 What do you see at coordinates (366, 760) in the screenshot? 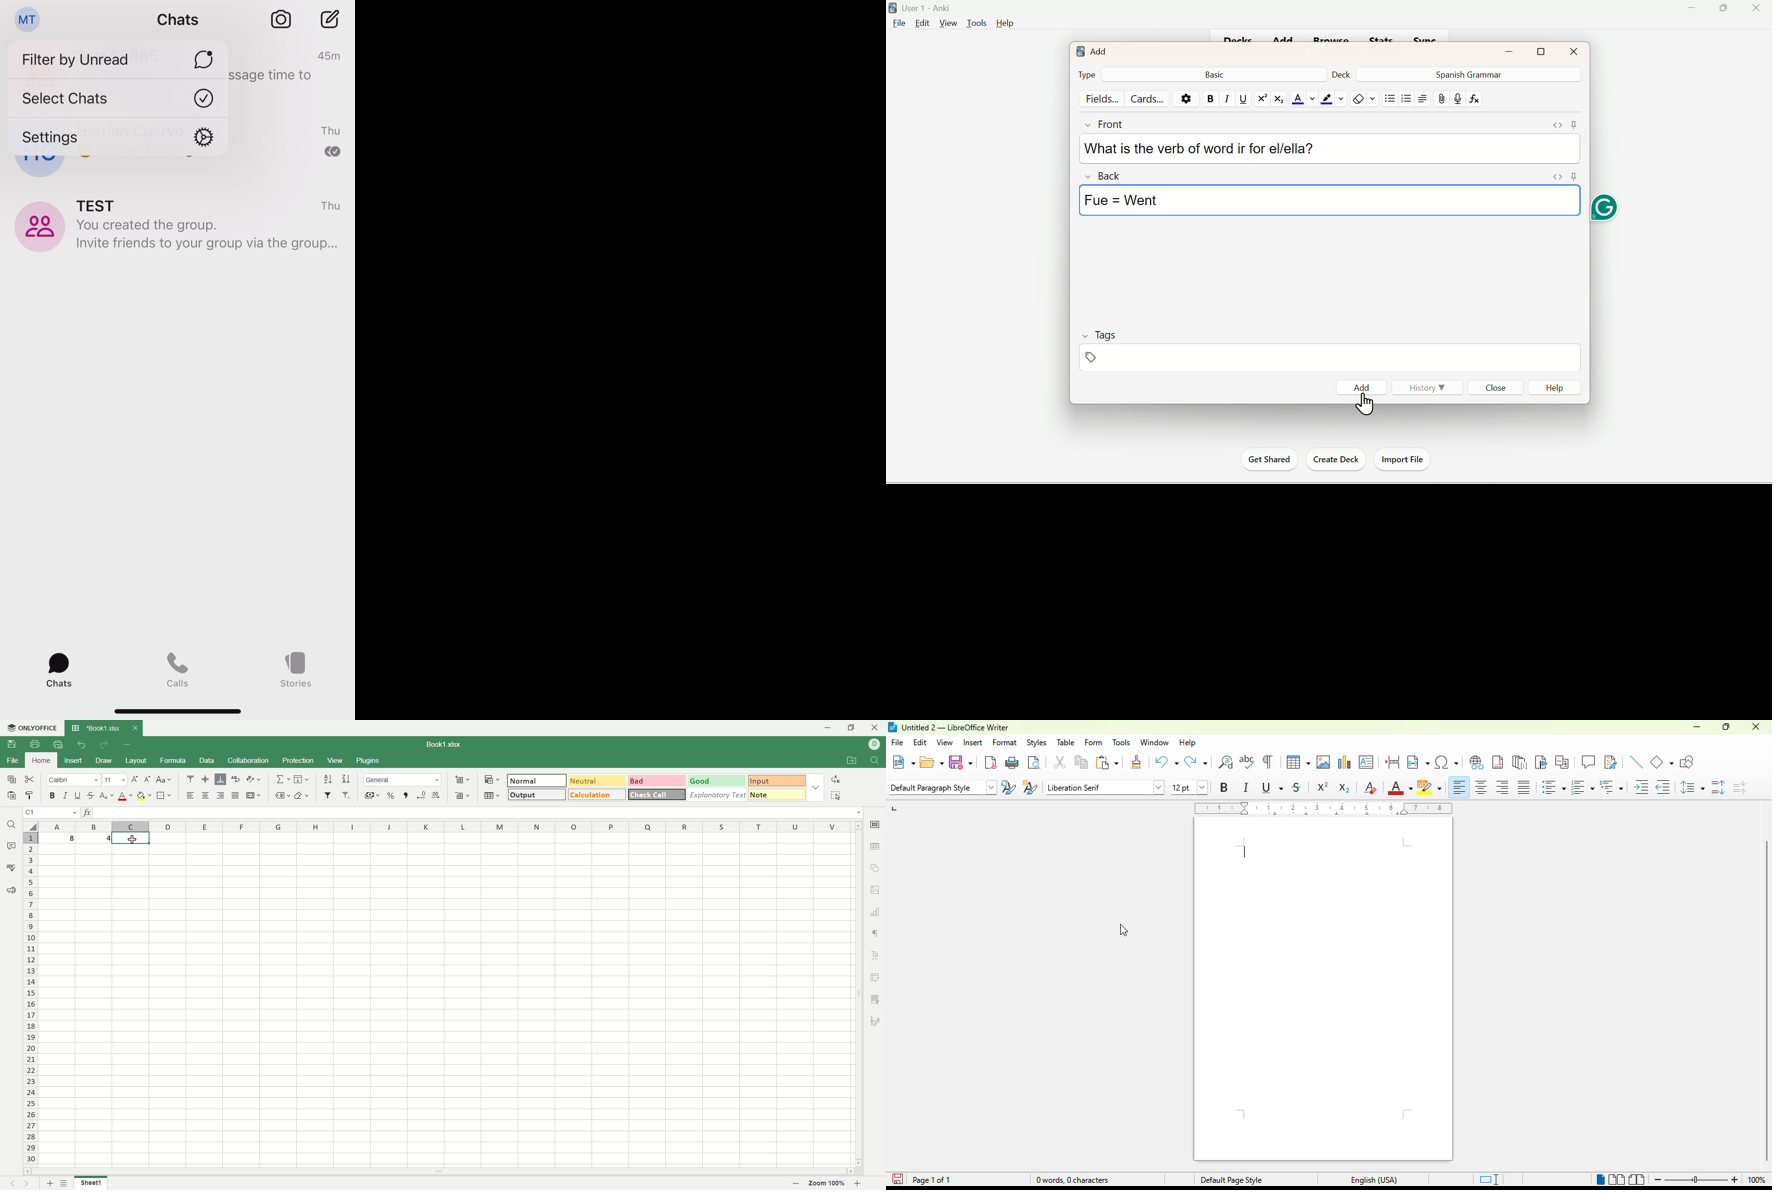
I see `plugin` at bounding box center [366, 760].